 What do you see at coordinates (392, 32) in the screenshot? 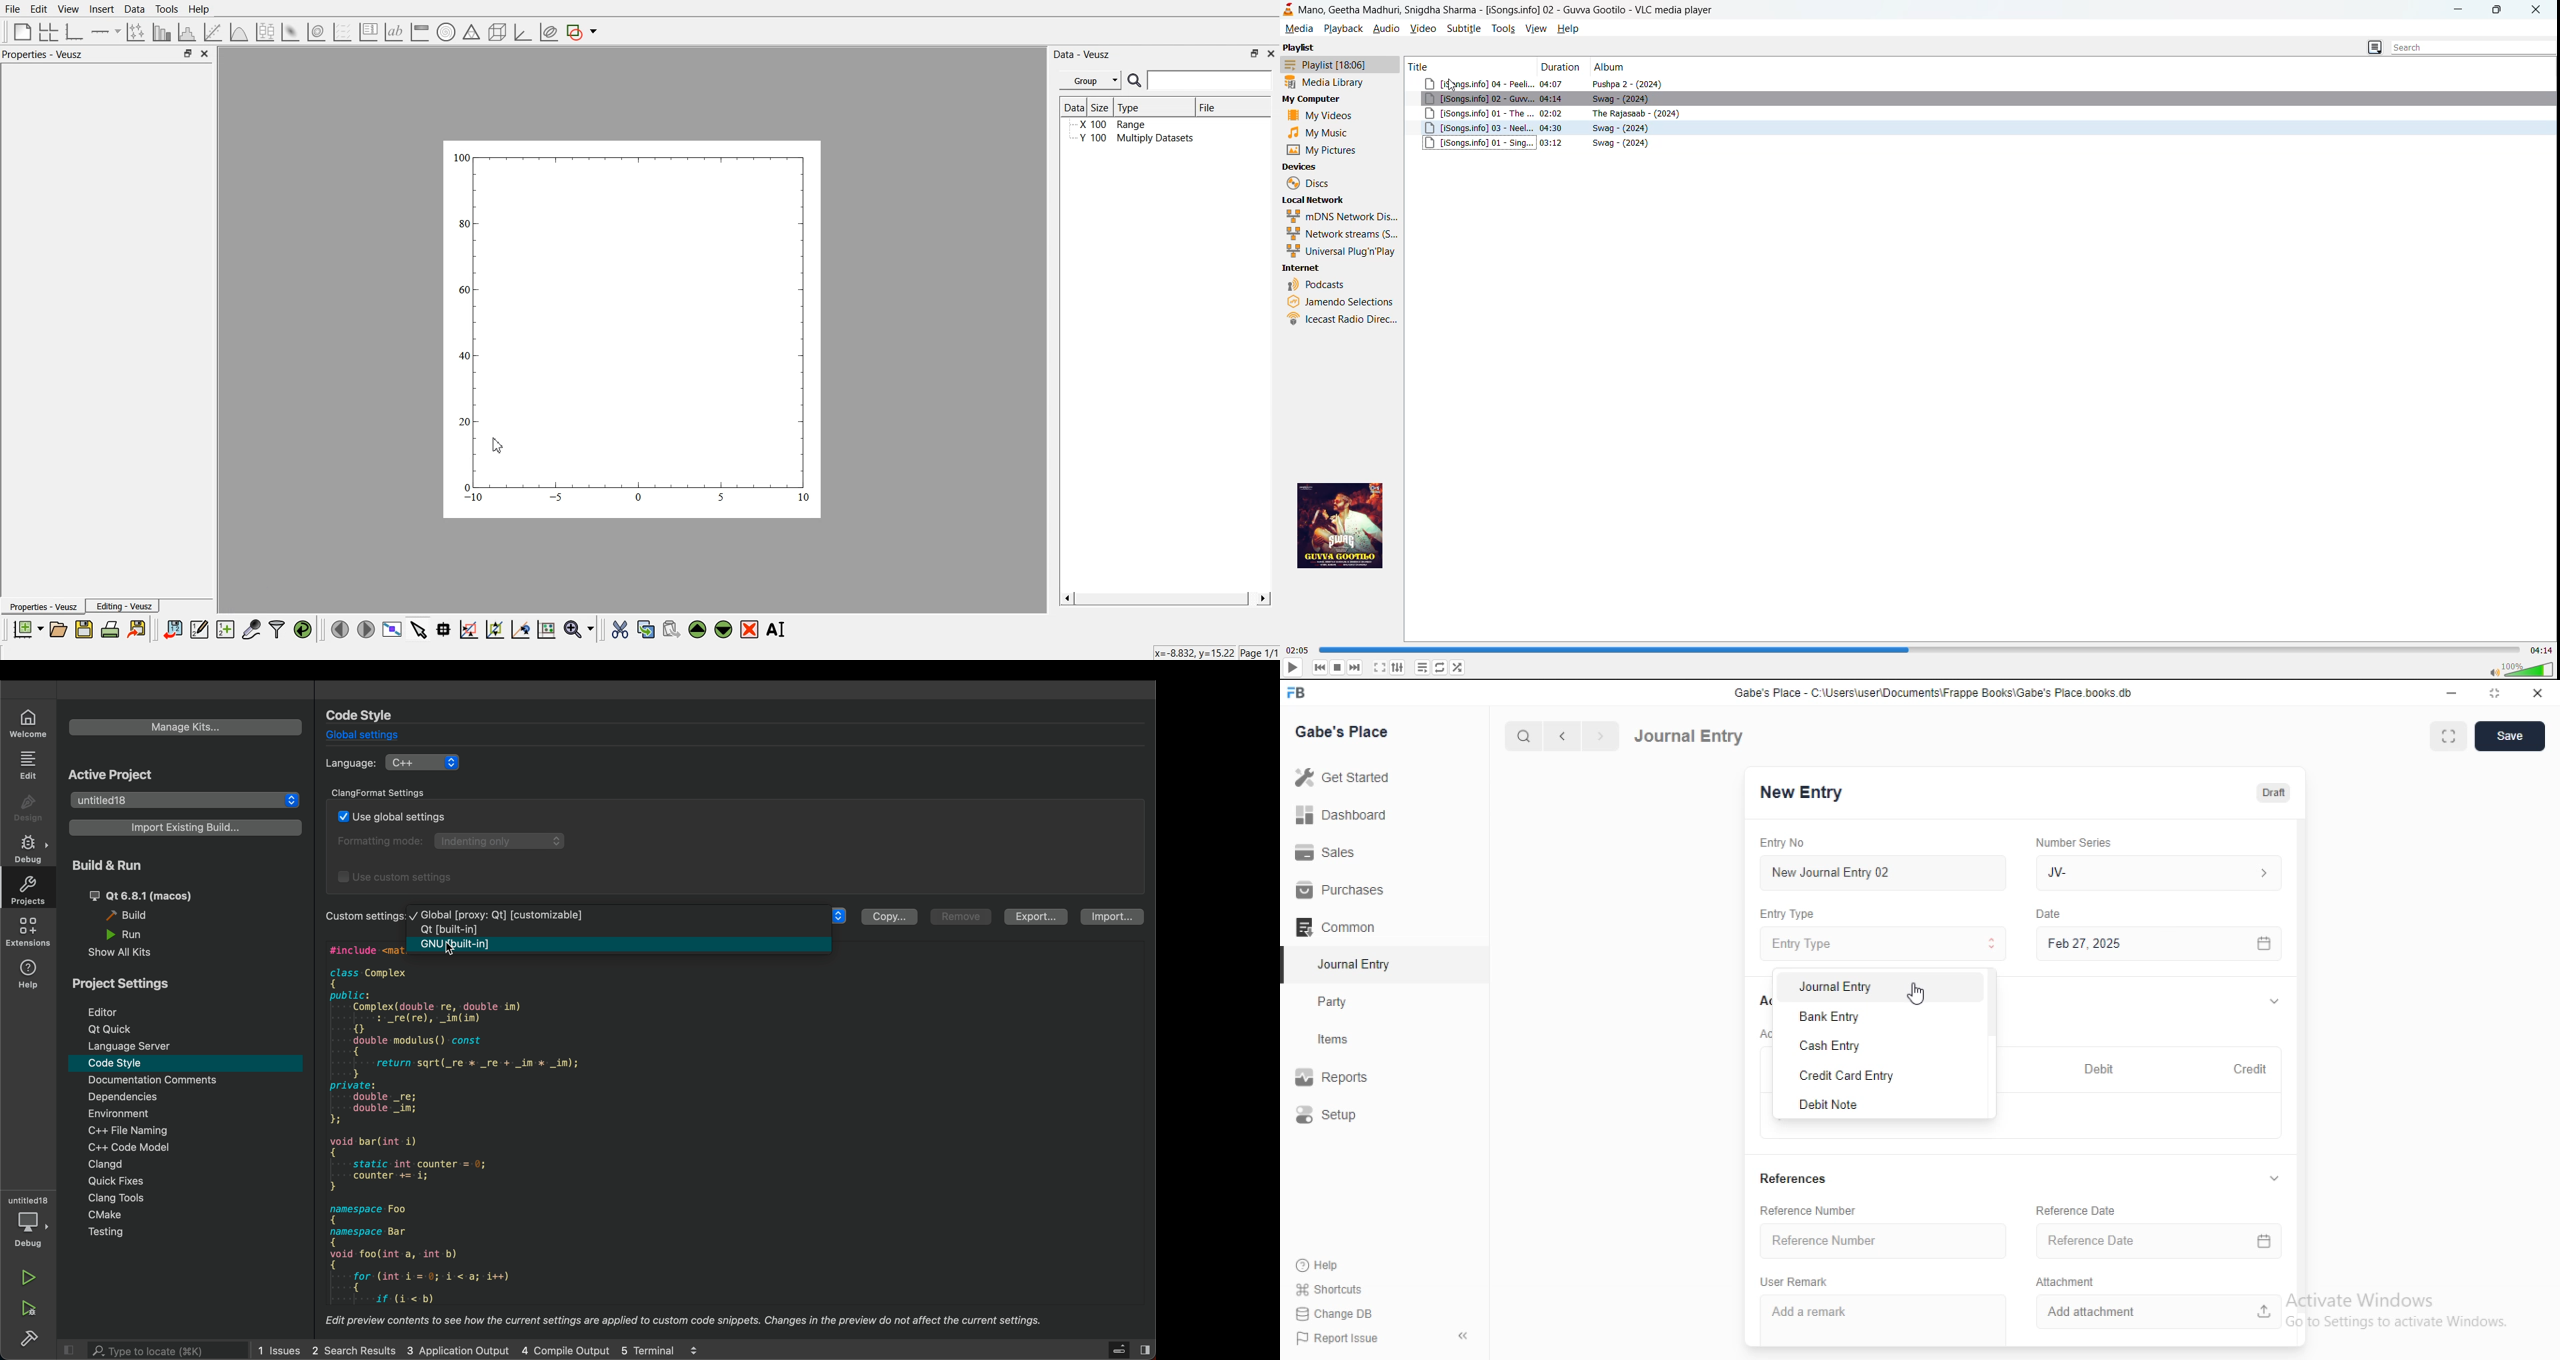
I see `text label` at bounding box center [392, 32].